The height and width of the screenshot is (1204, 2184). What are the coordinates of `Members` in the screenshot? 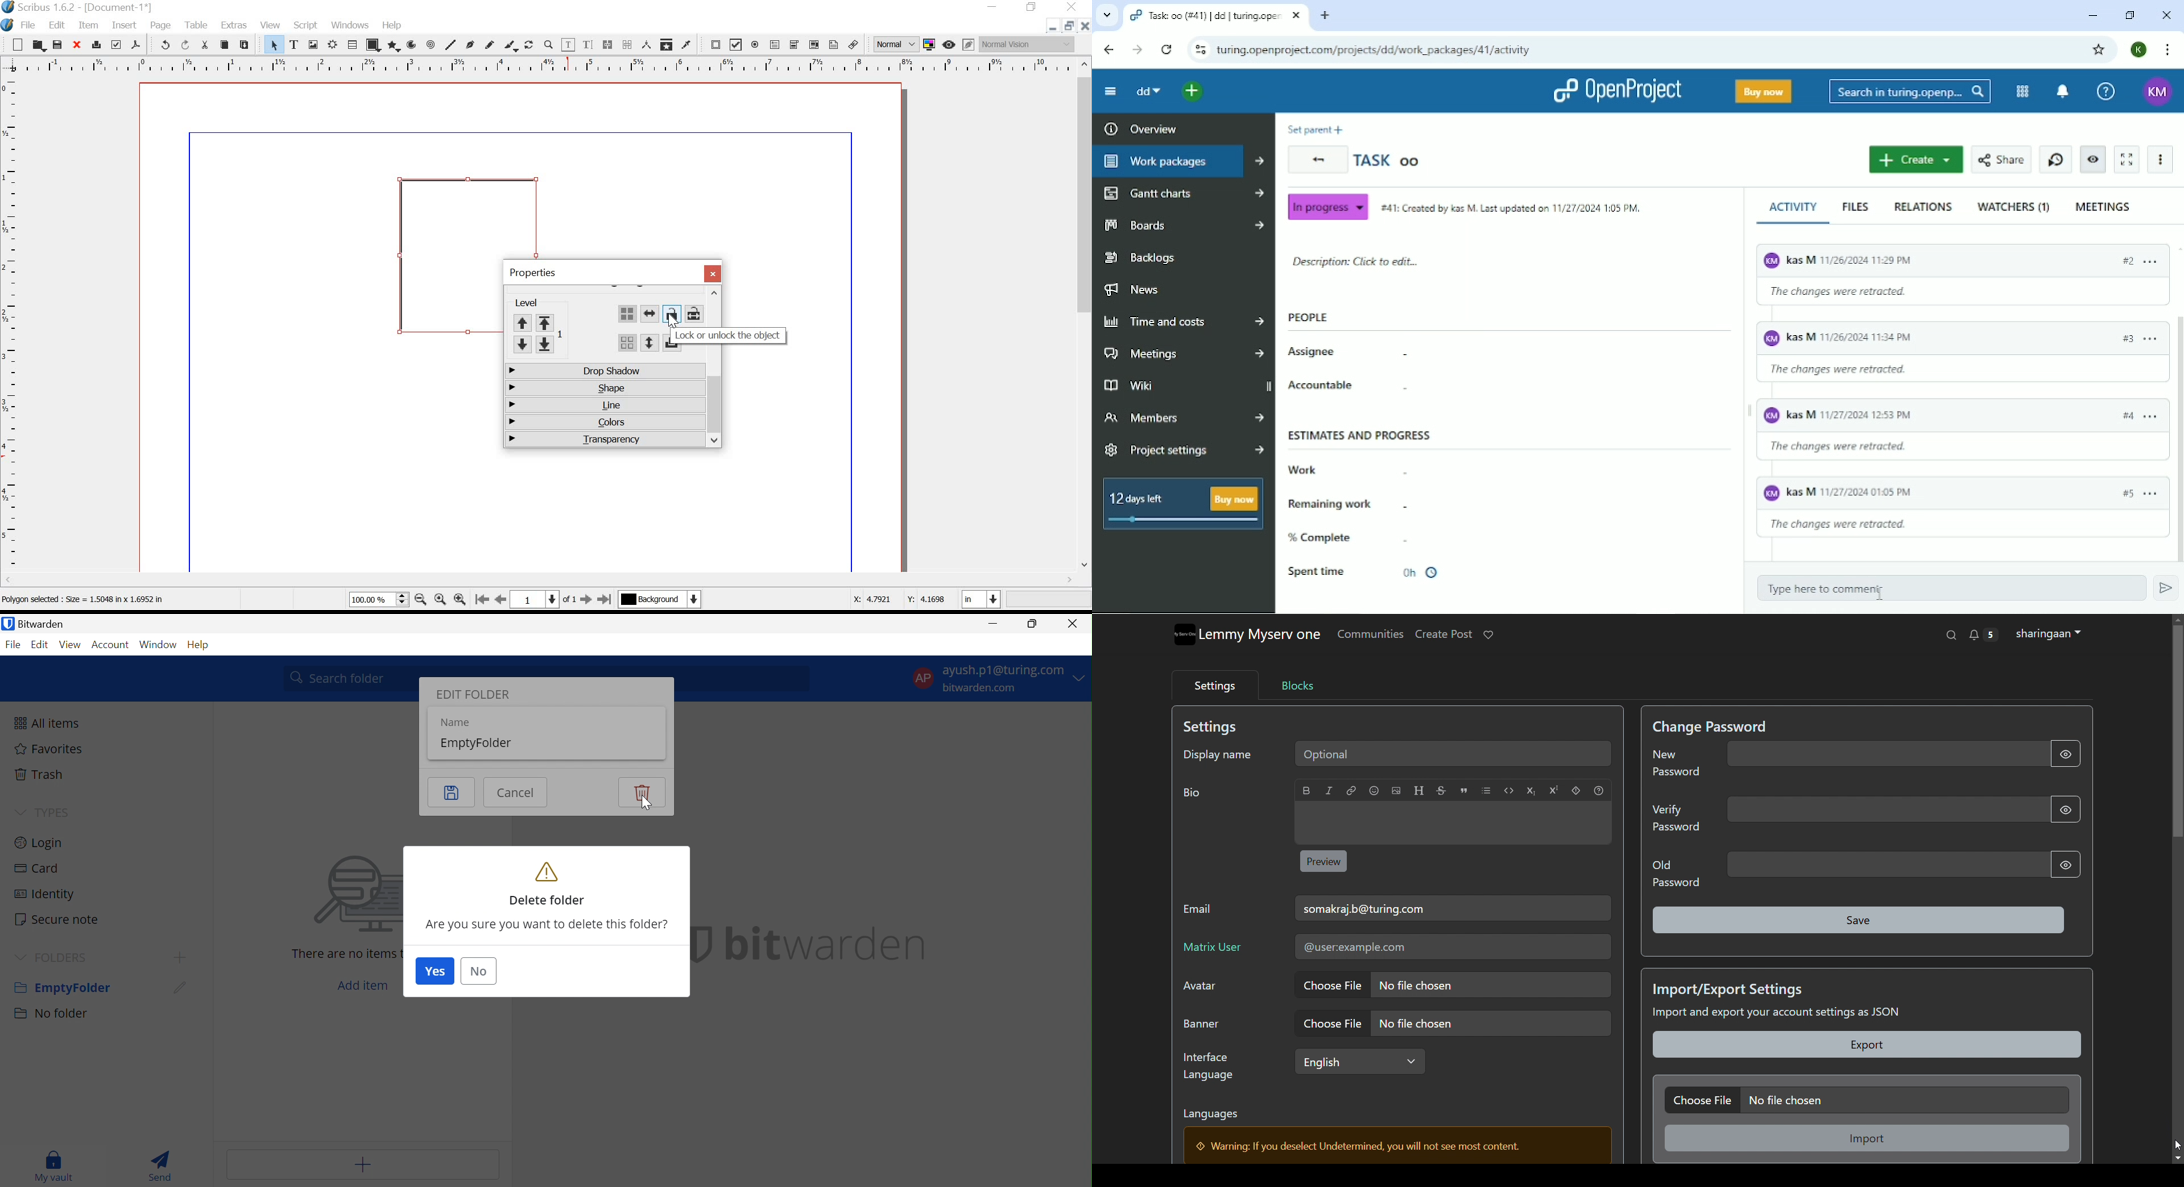 It's located at (1184, 416).